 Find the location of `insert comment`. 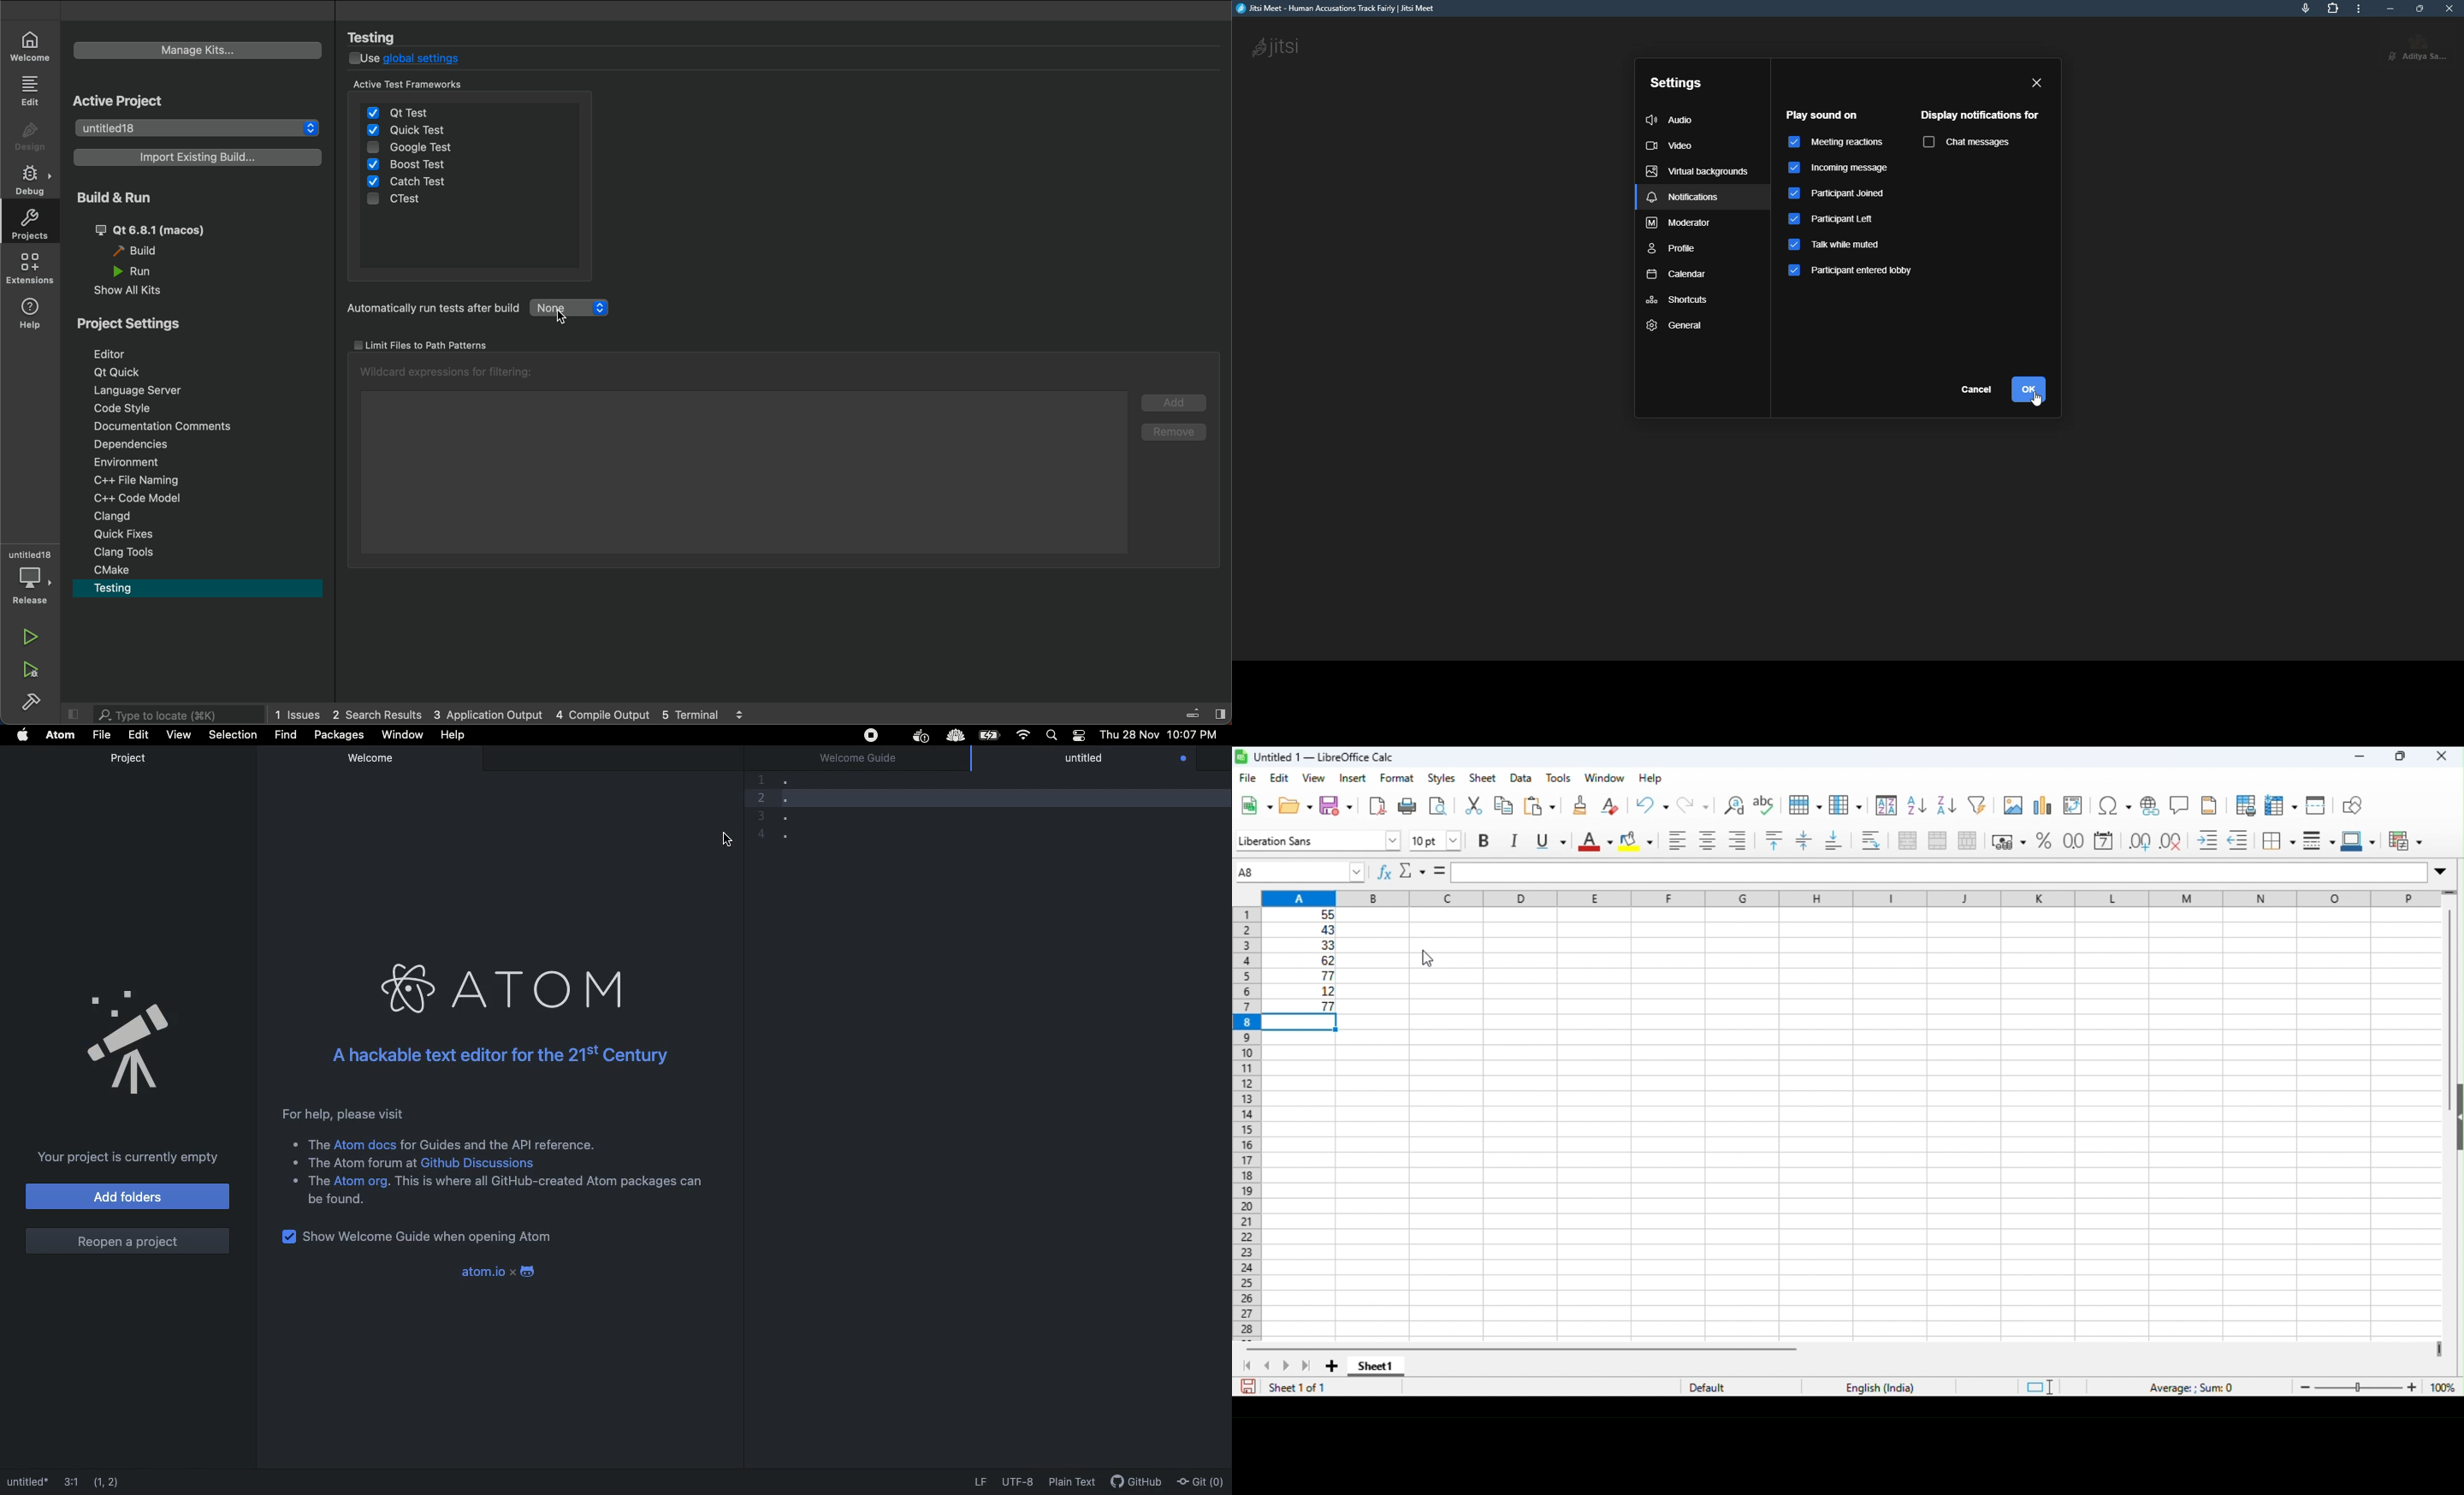

insert comment is located at coordinates (2180, 804).